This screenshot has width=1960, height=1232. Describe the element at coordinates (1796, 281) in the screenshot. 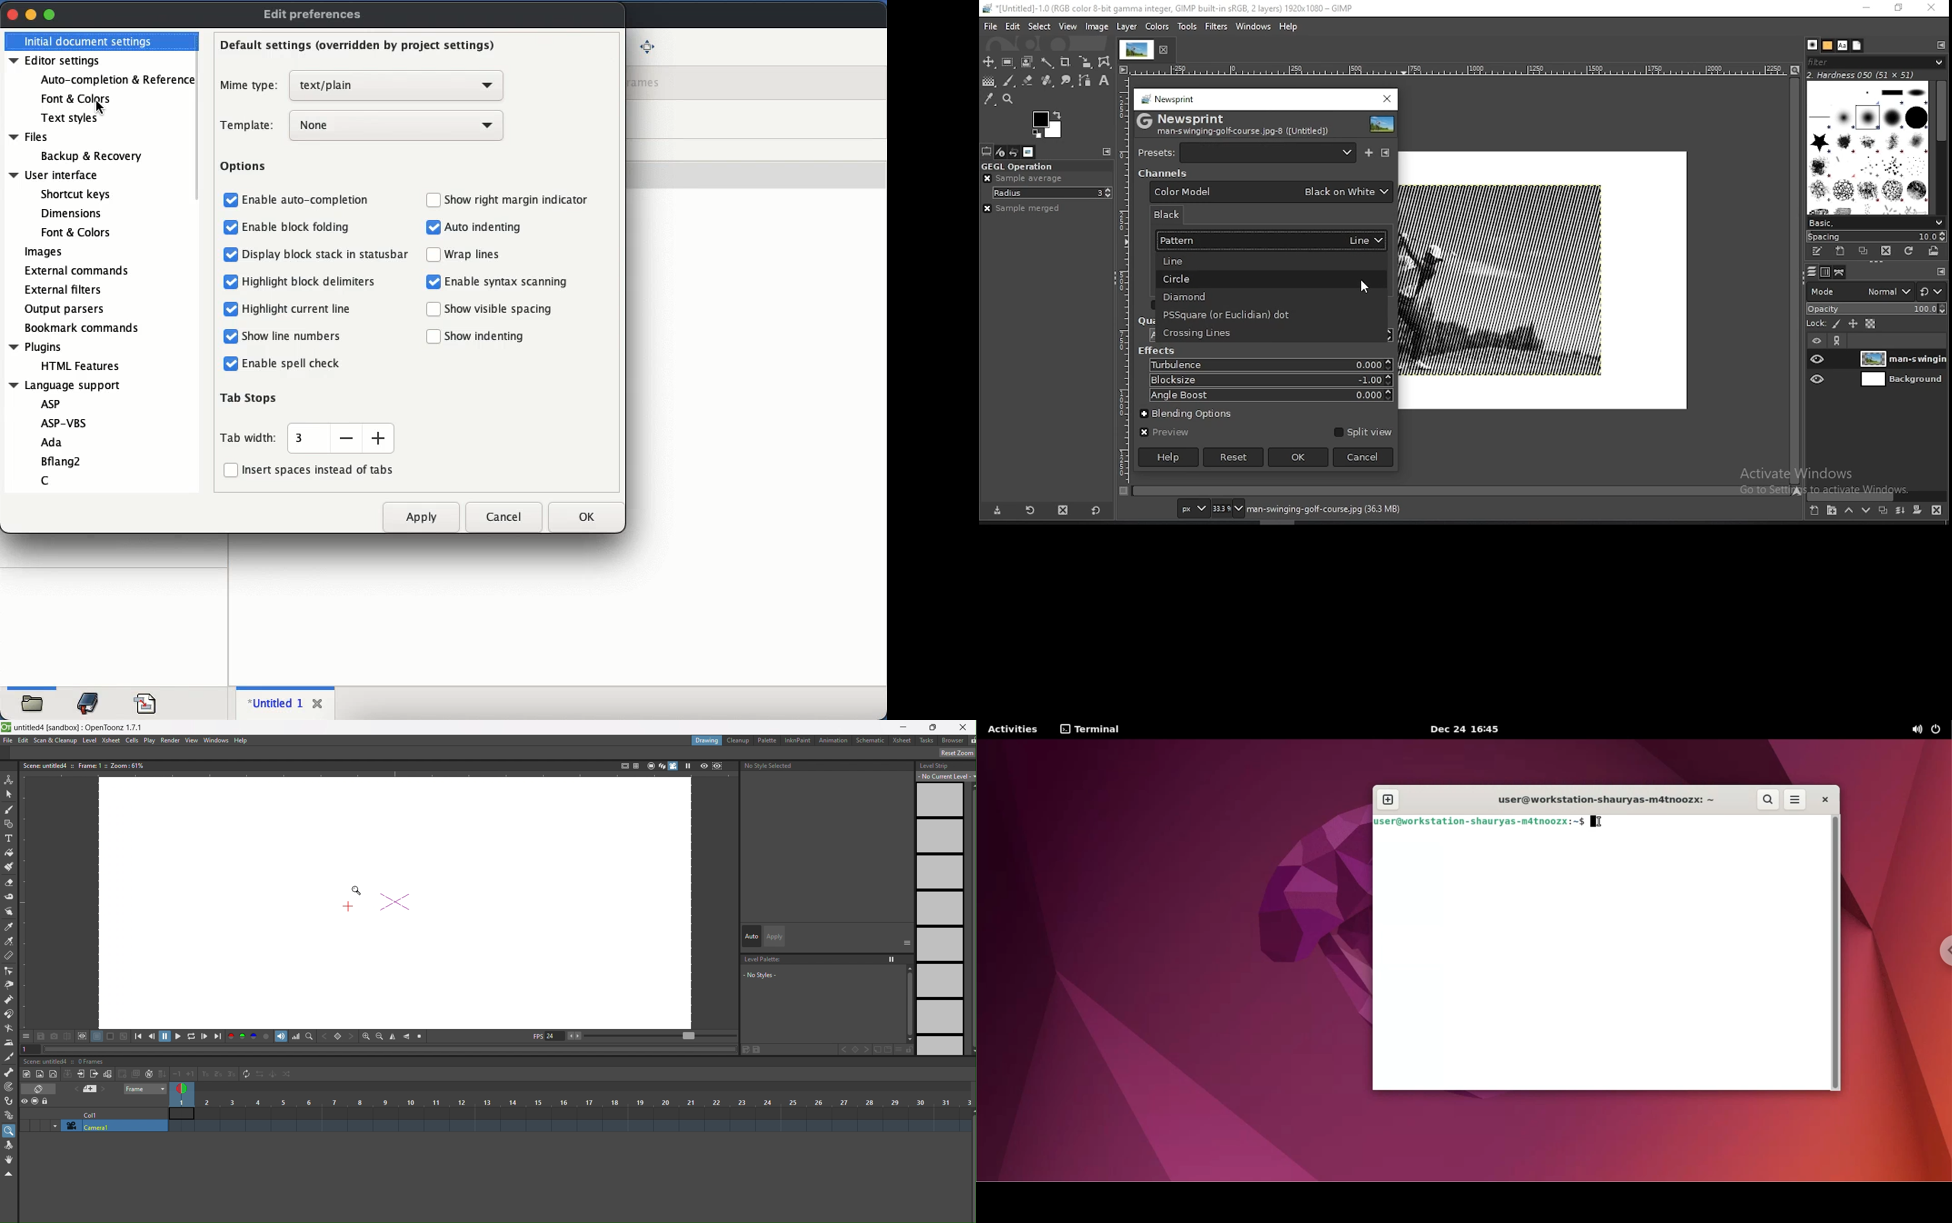

I see `scroll bar` at that location.